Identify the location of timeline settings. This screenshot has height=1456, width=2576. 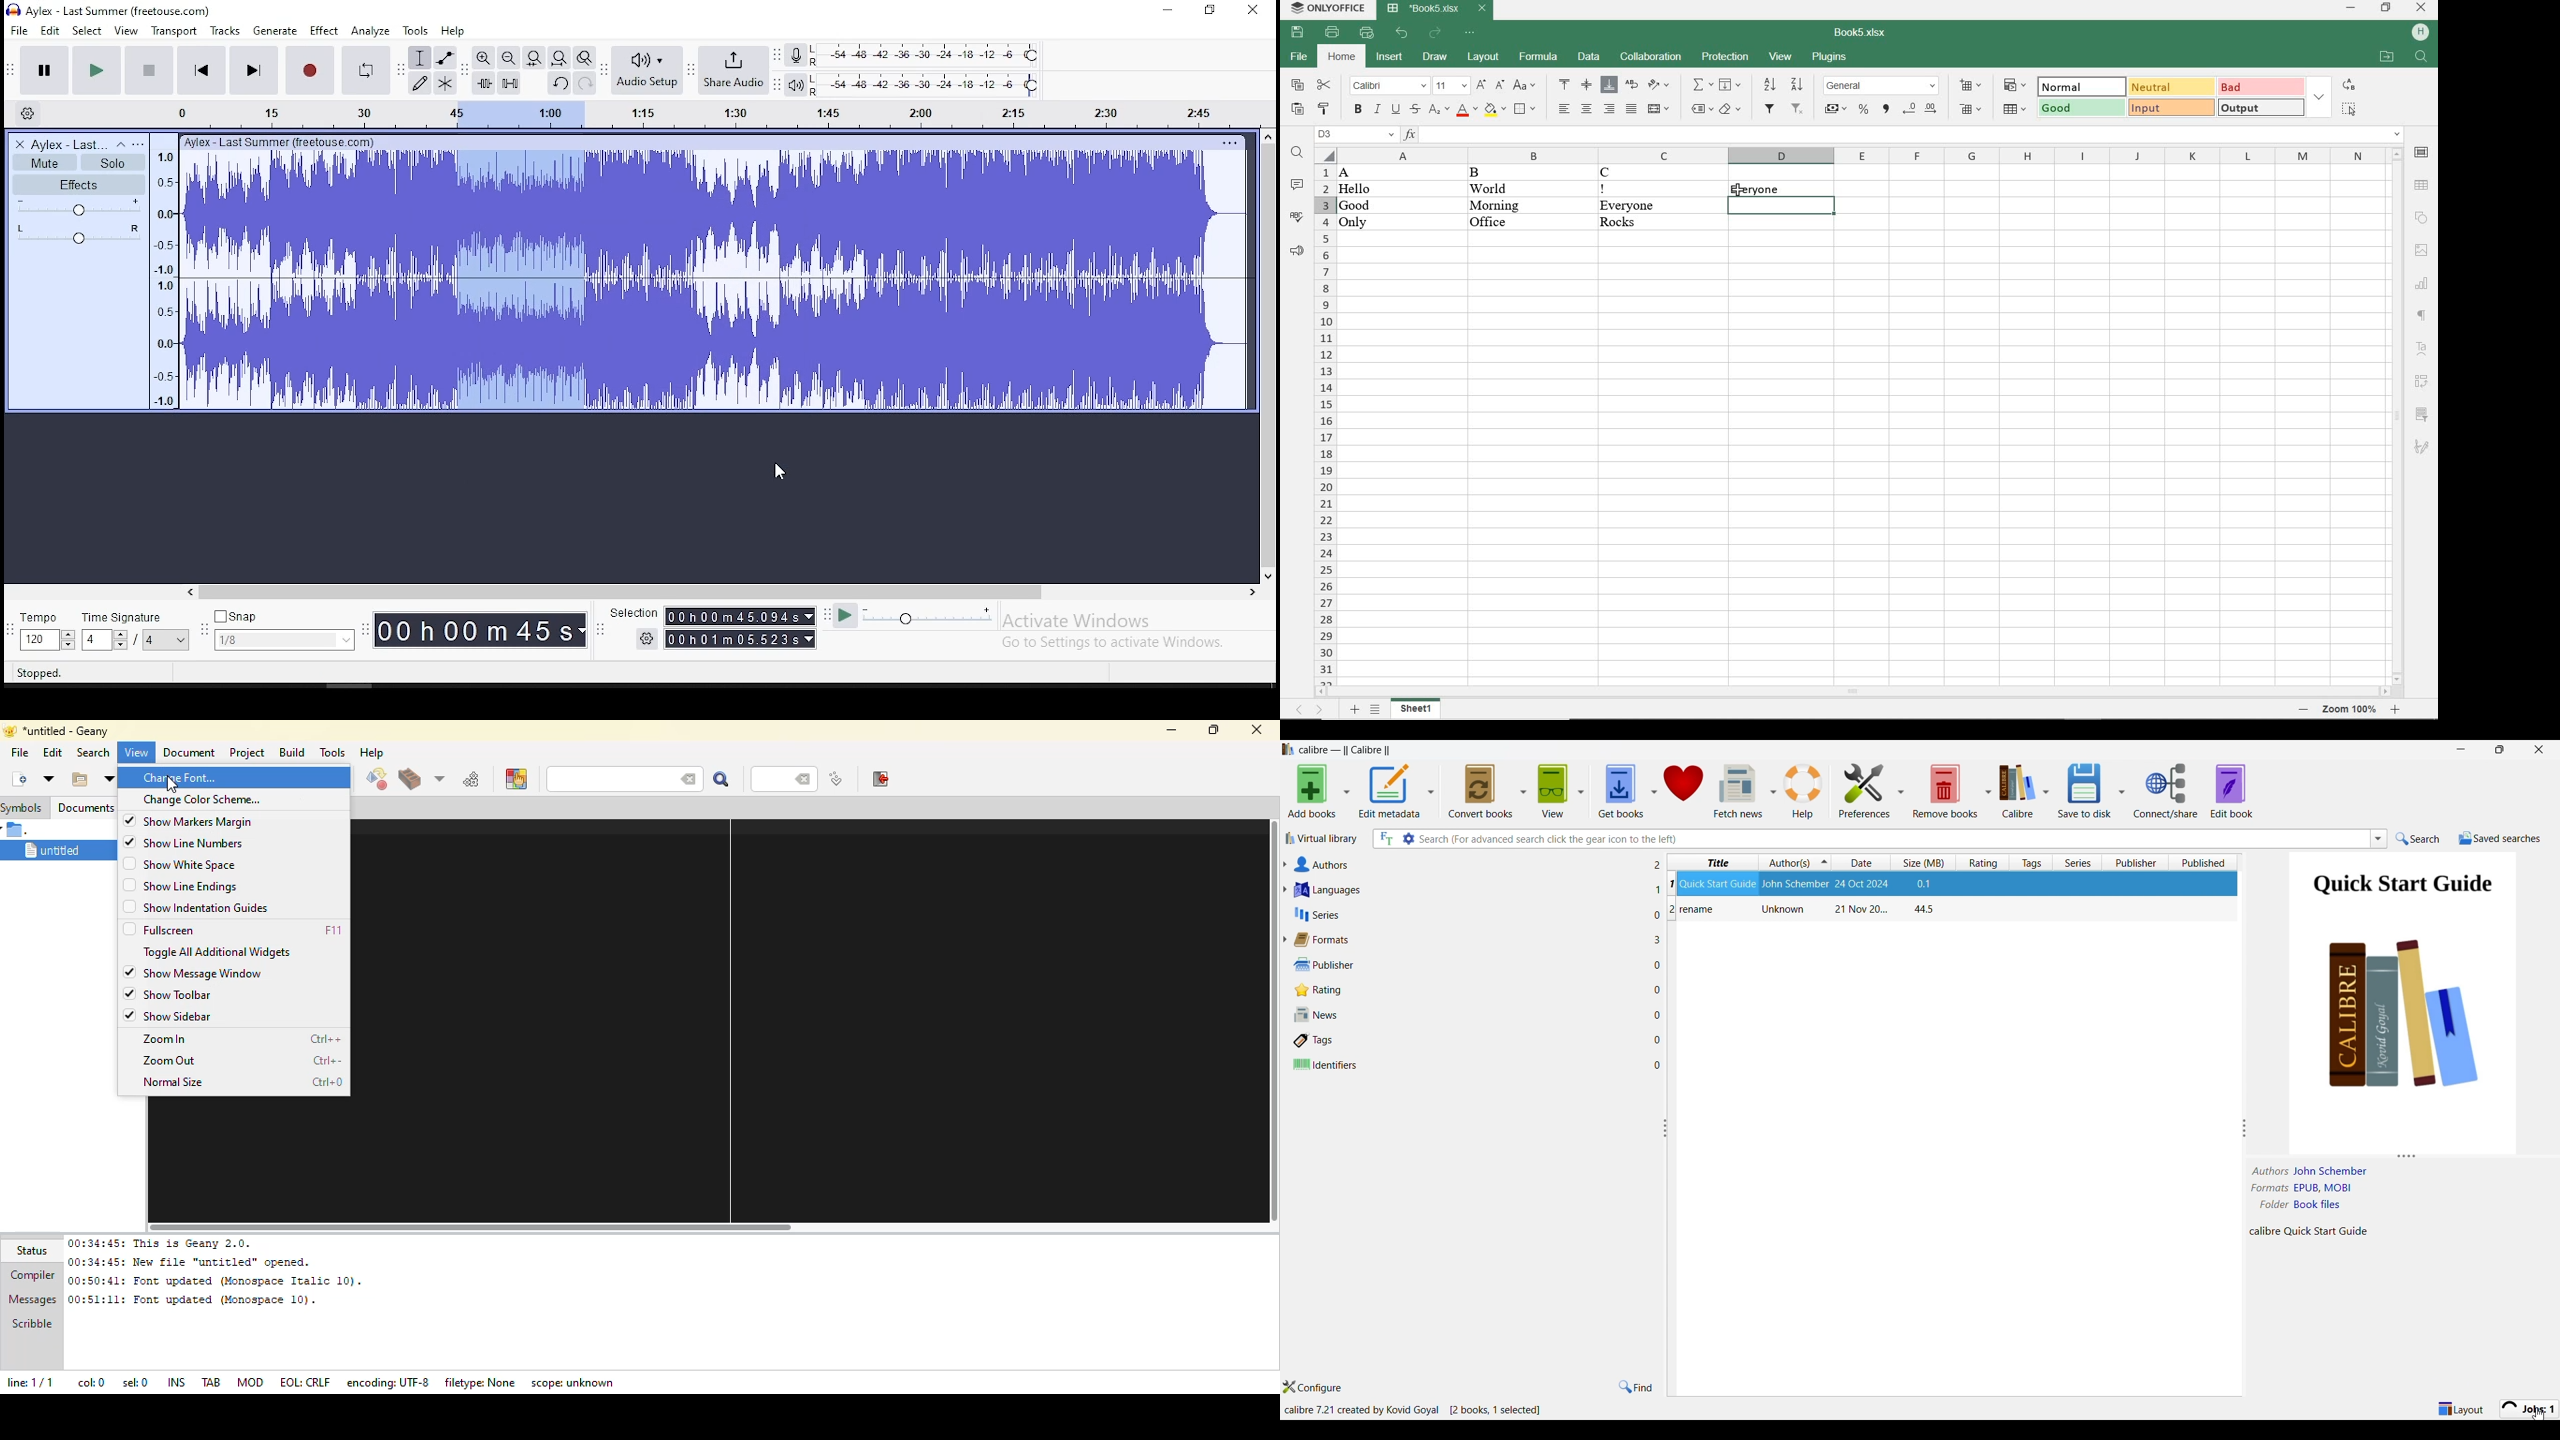
(28, 112).